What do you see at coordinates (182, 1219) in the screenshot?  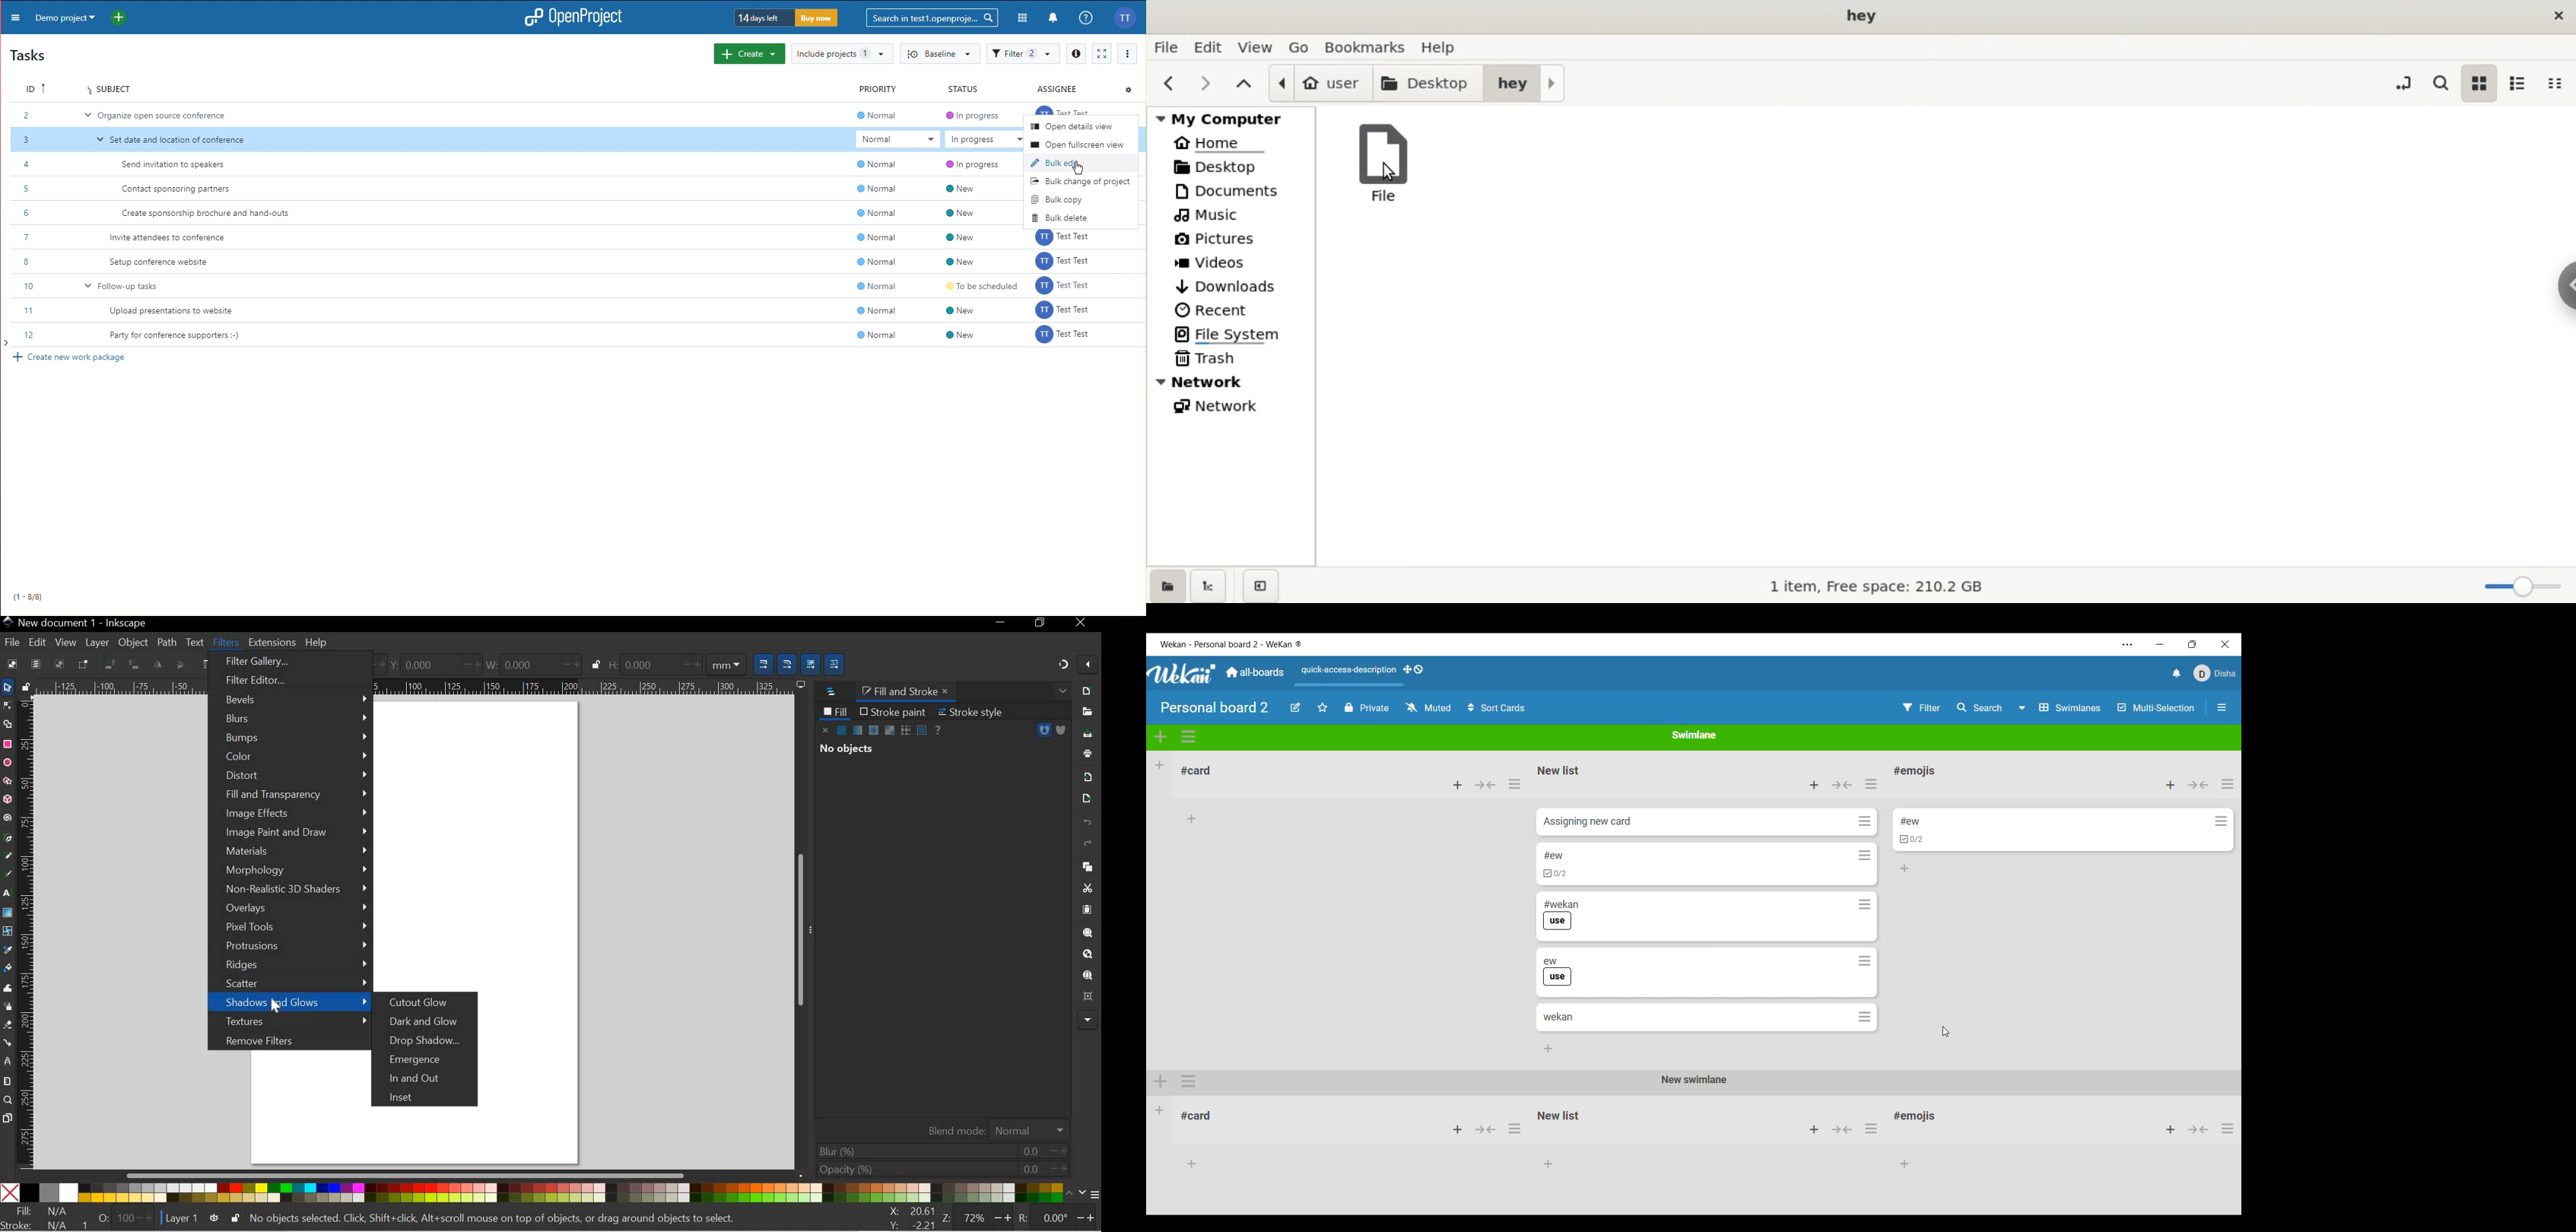 I see `LAYER 1` at bounding box center [182, 1219].